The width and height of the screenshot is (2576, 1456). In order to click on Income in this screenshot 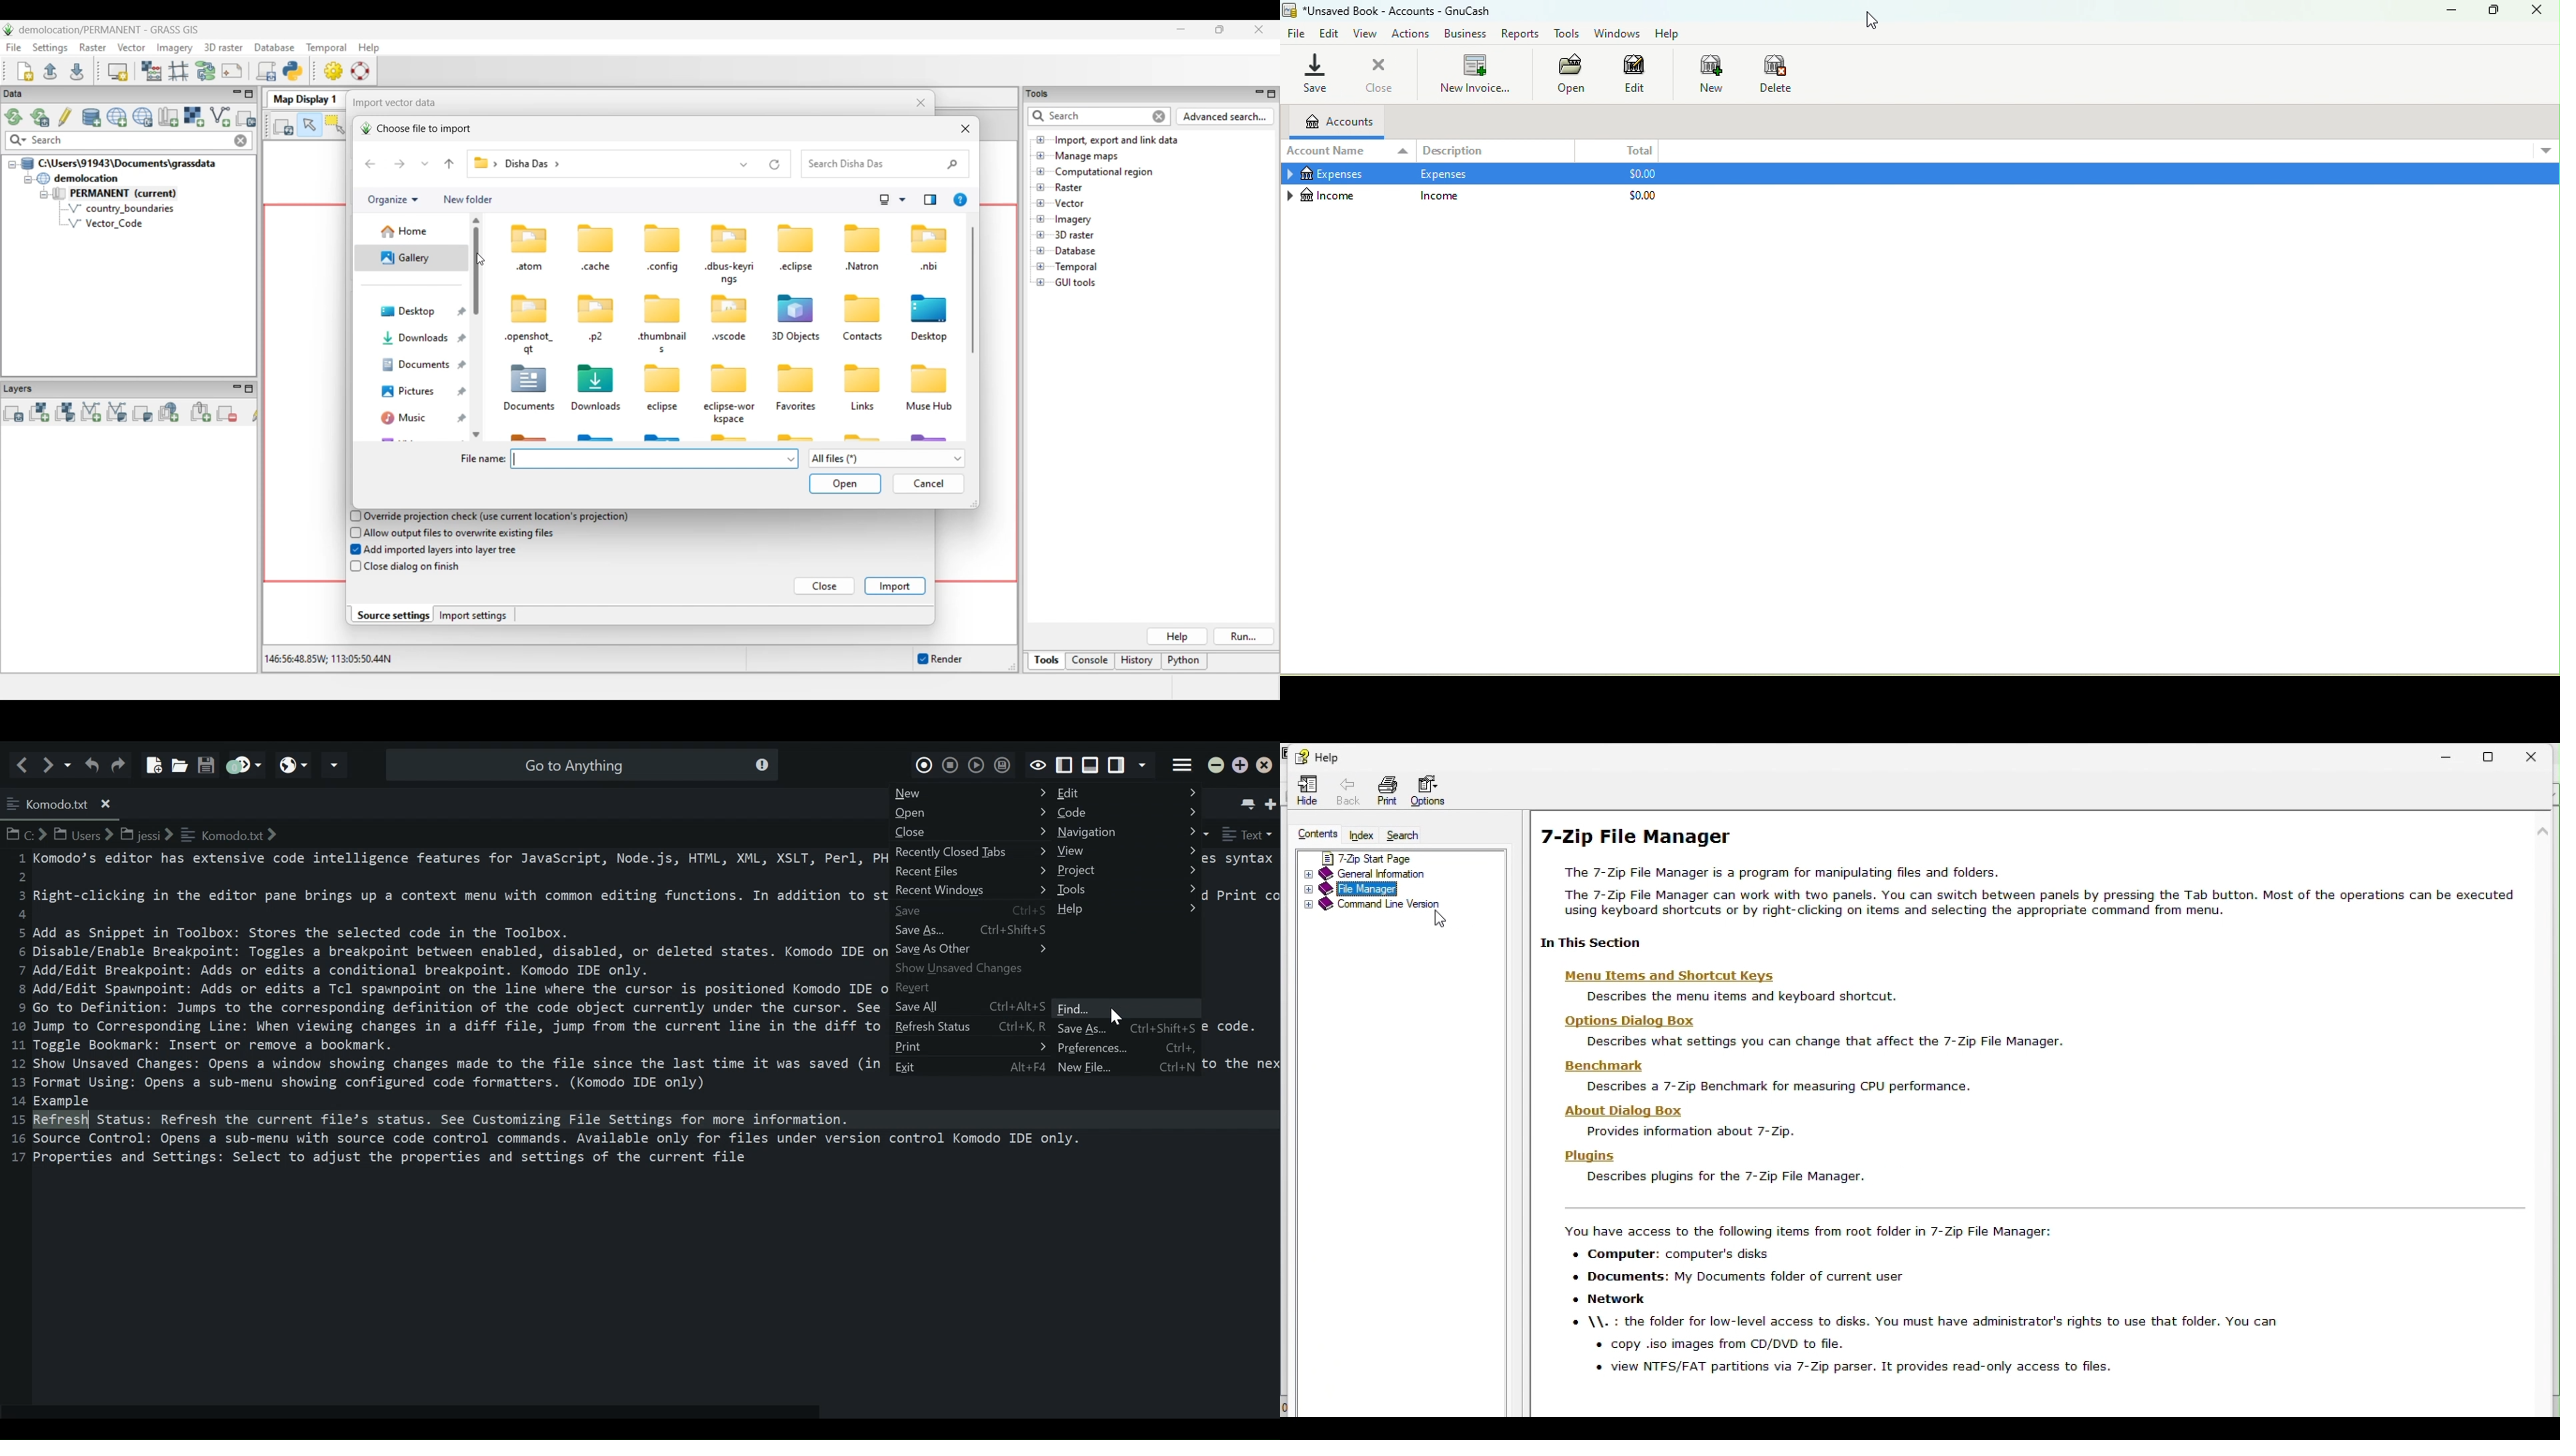, I will do `click(1331, 197)`.